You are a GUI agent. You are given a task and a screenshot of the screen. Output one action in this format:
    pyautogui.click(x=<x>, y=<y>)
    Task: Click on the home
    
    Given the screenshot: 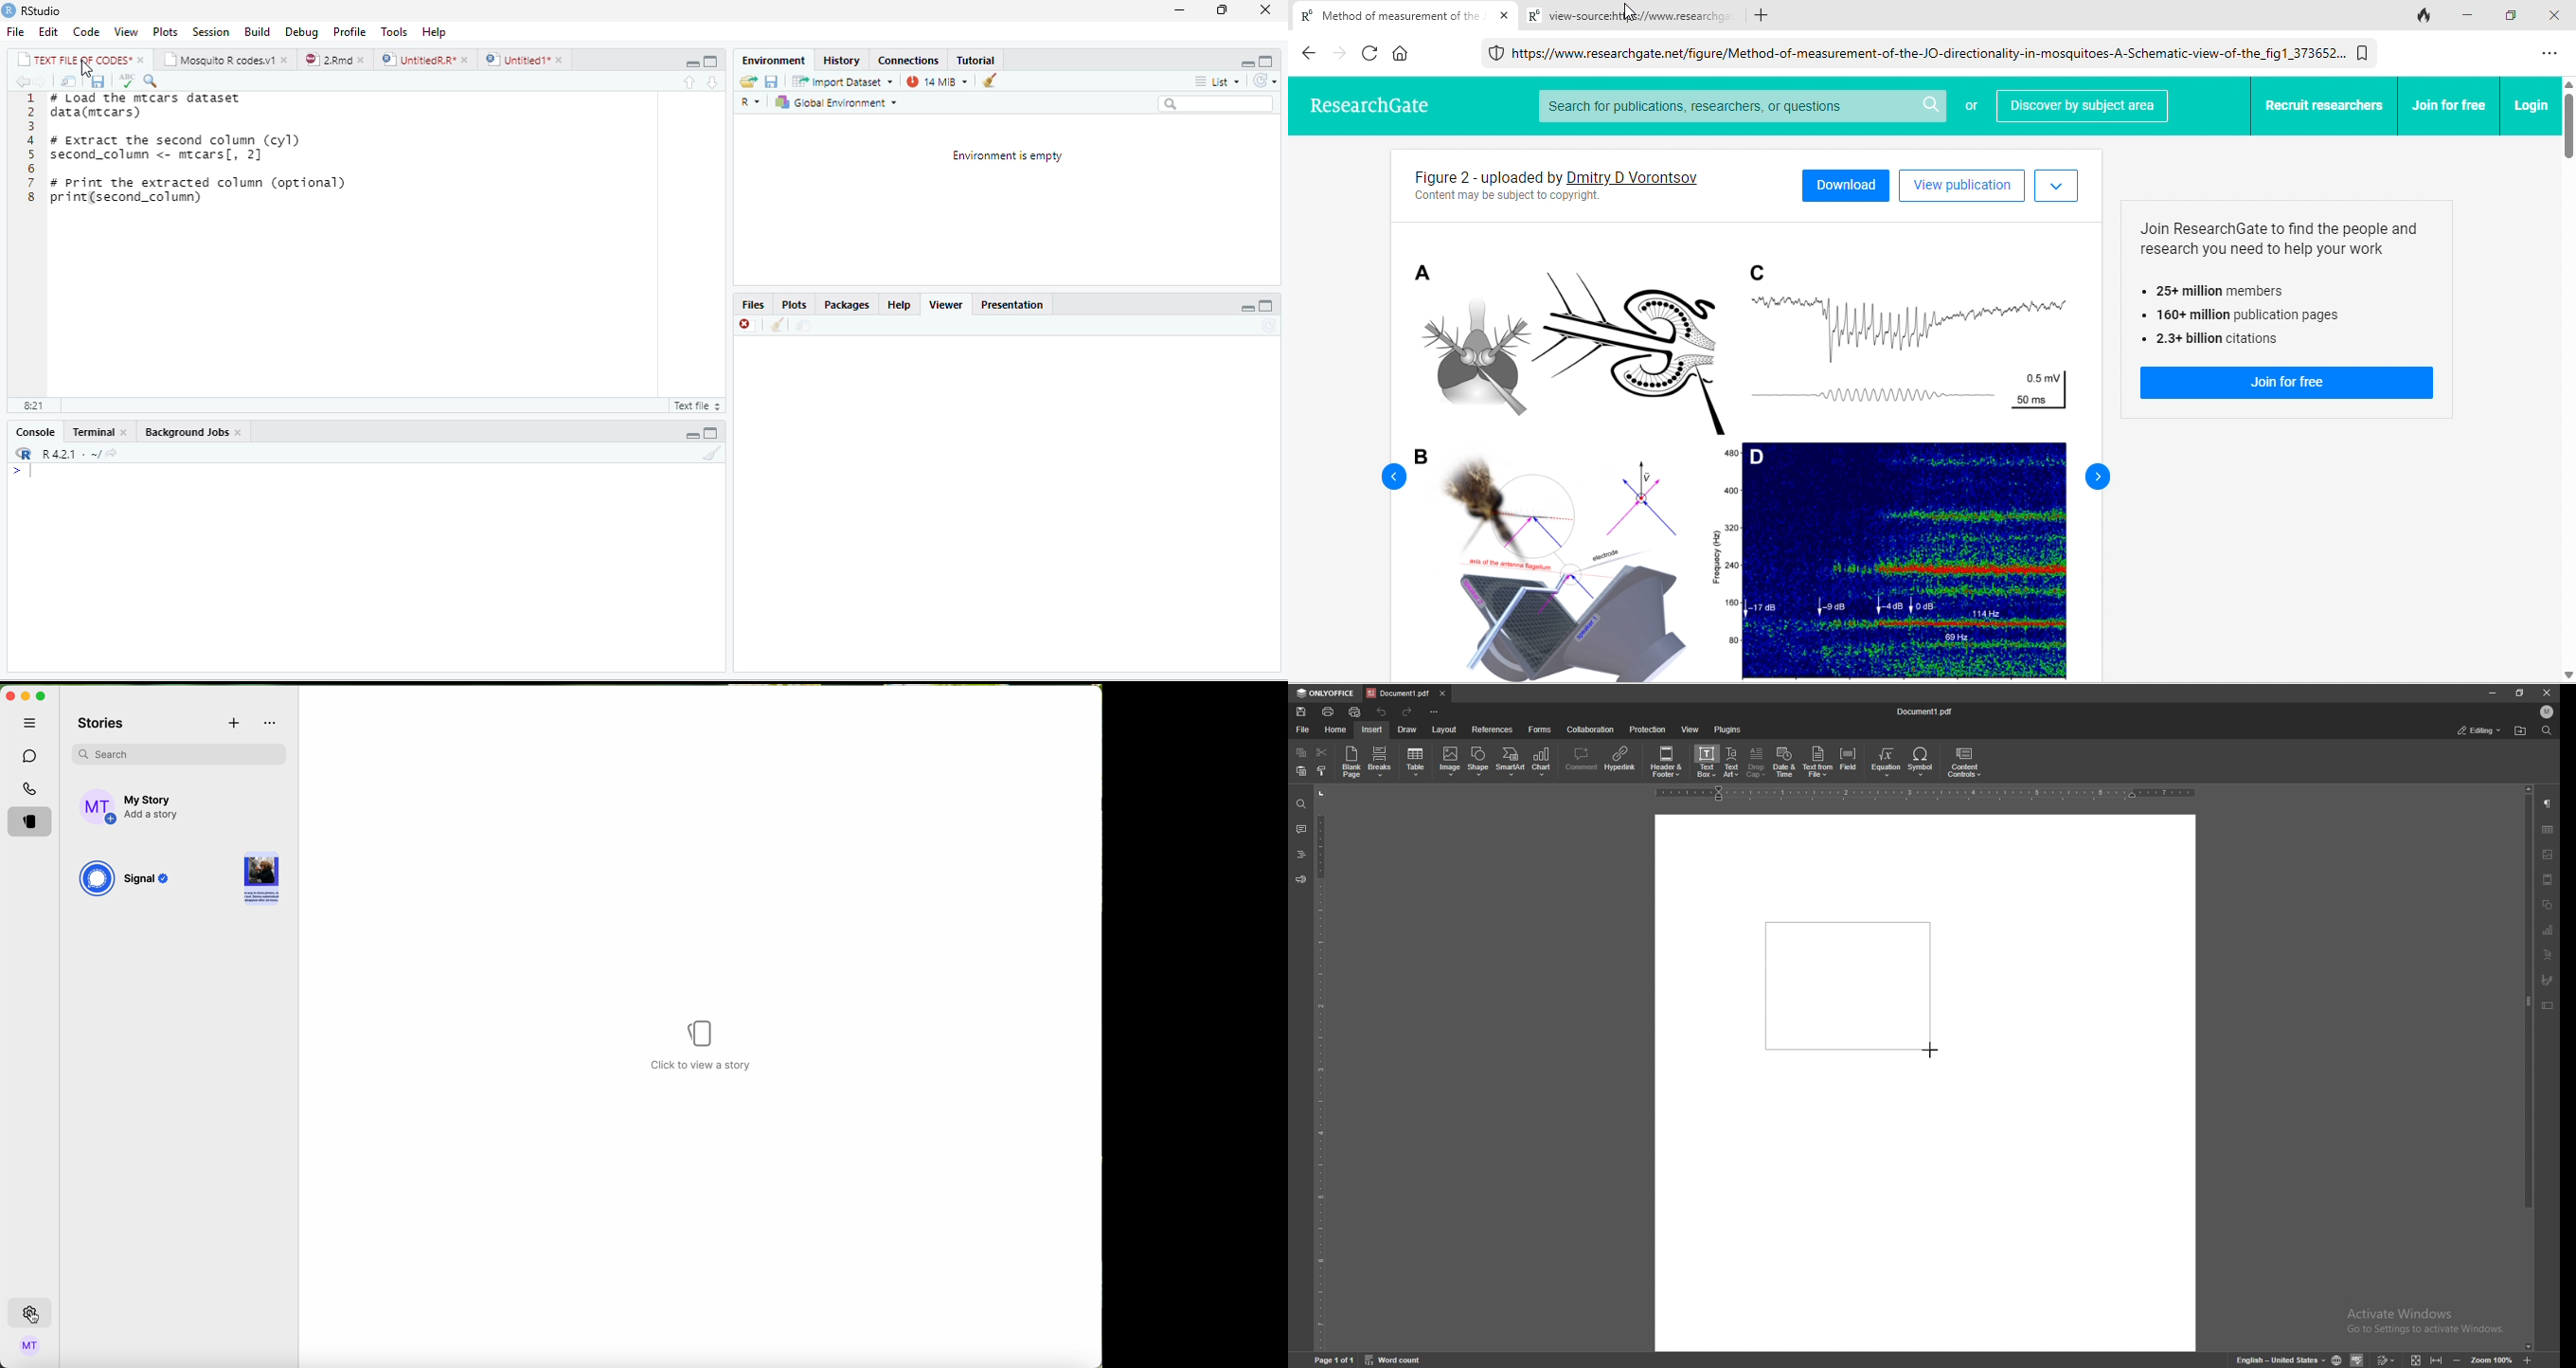 What is the action you would take?
    pyautogui.click(x=1336, y=730)
    